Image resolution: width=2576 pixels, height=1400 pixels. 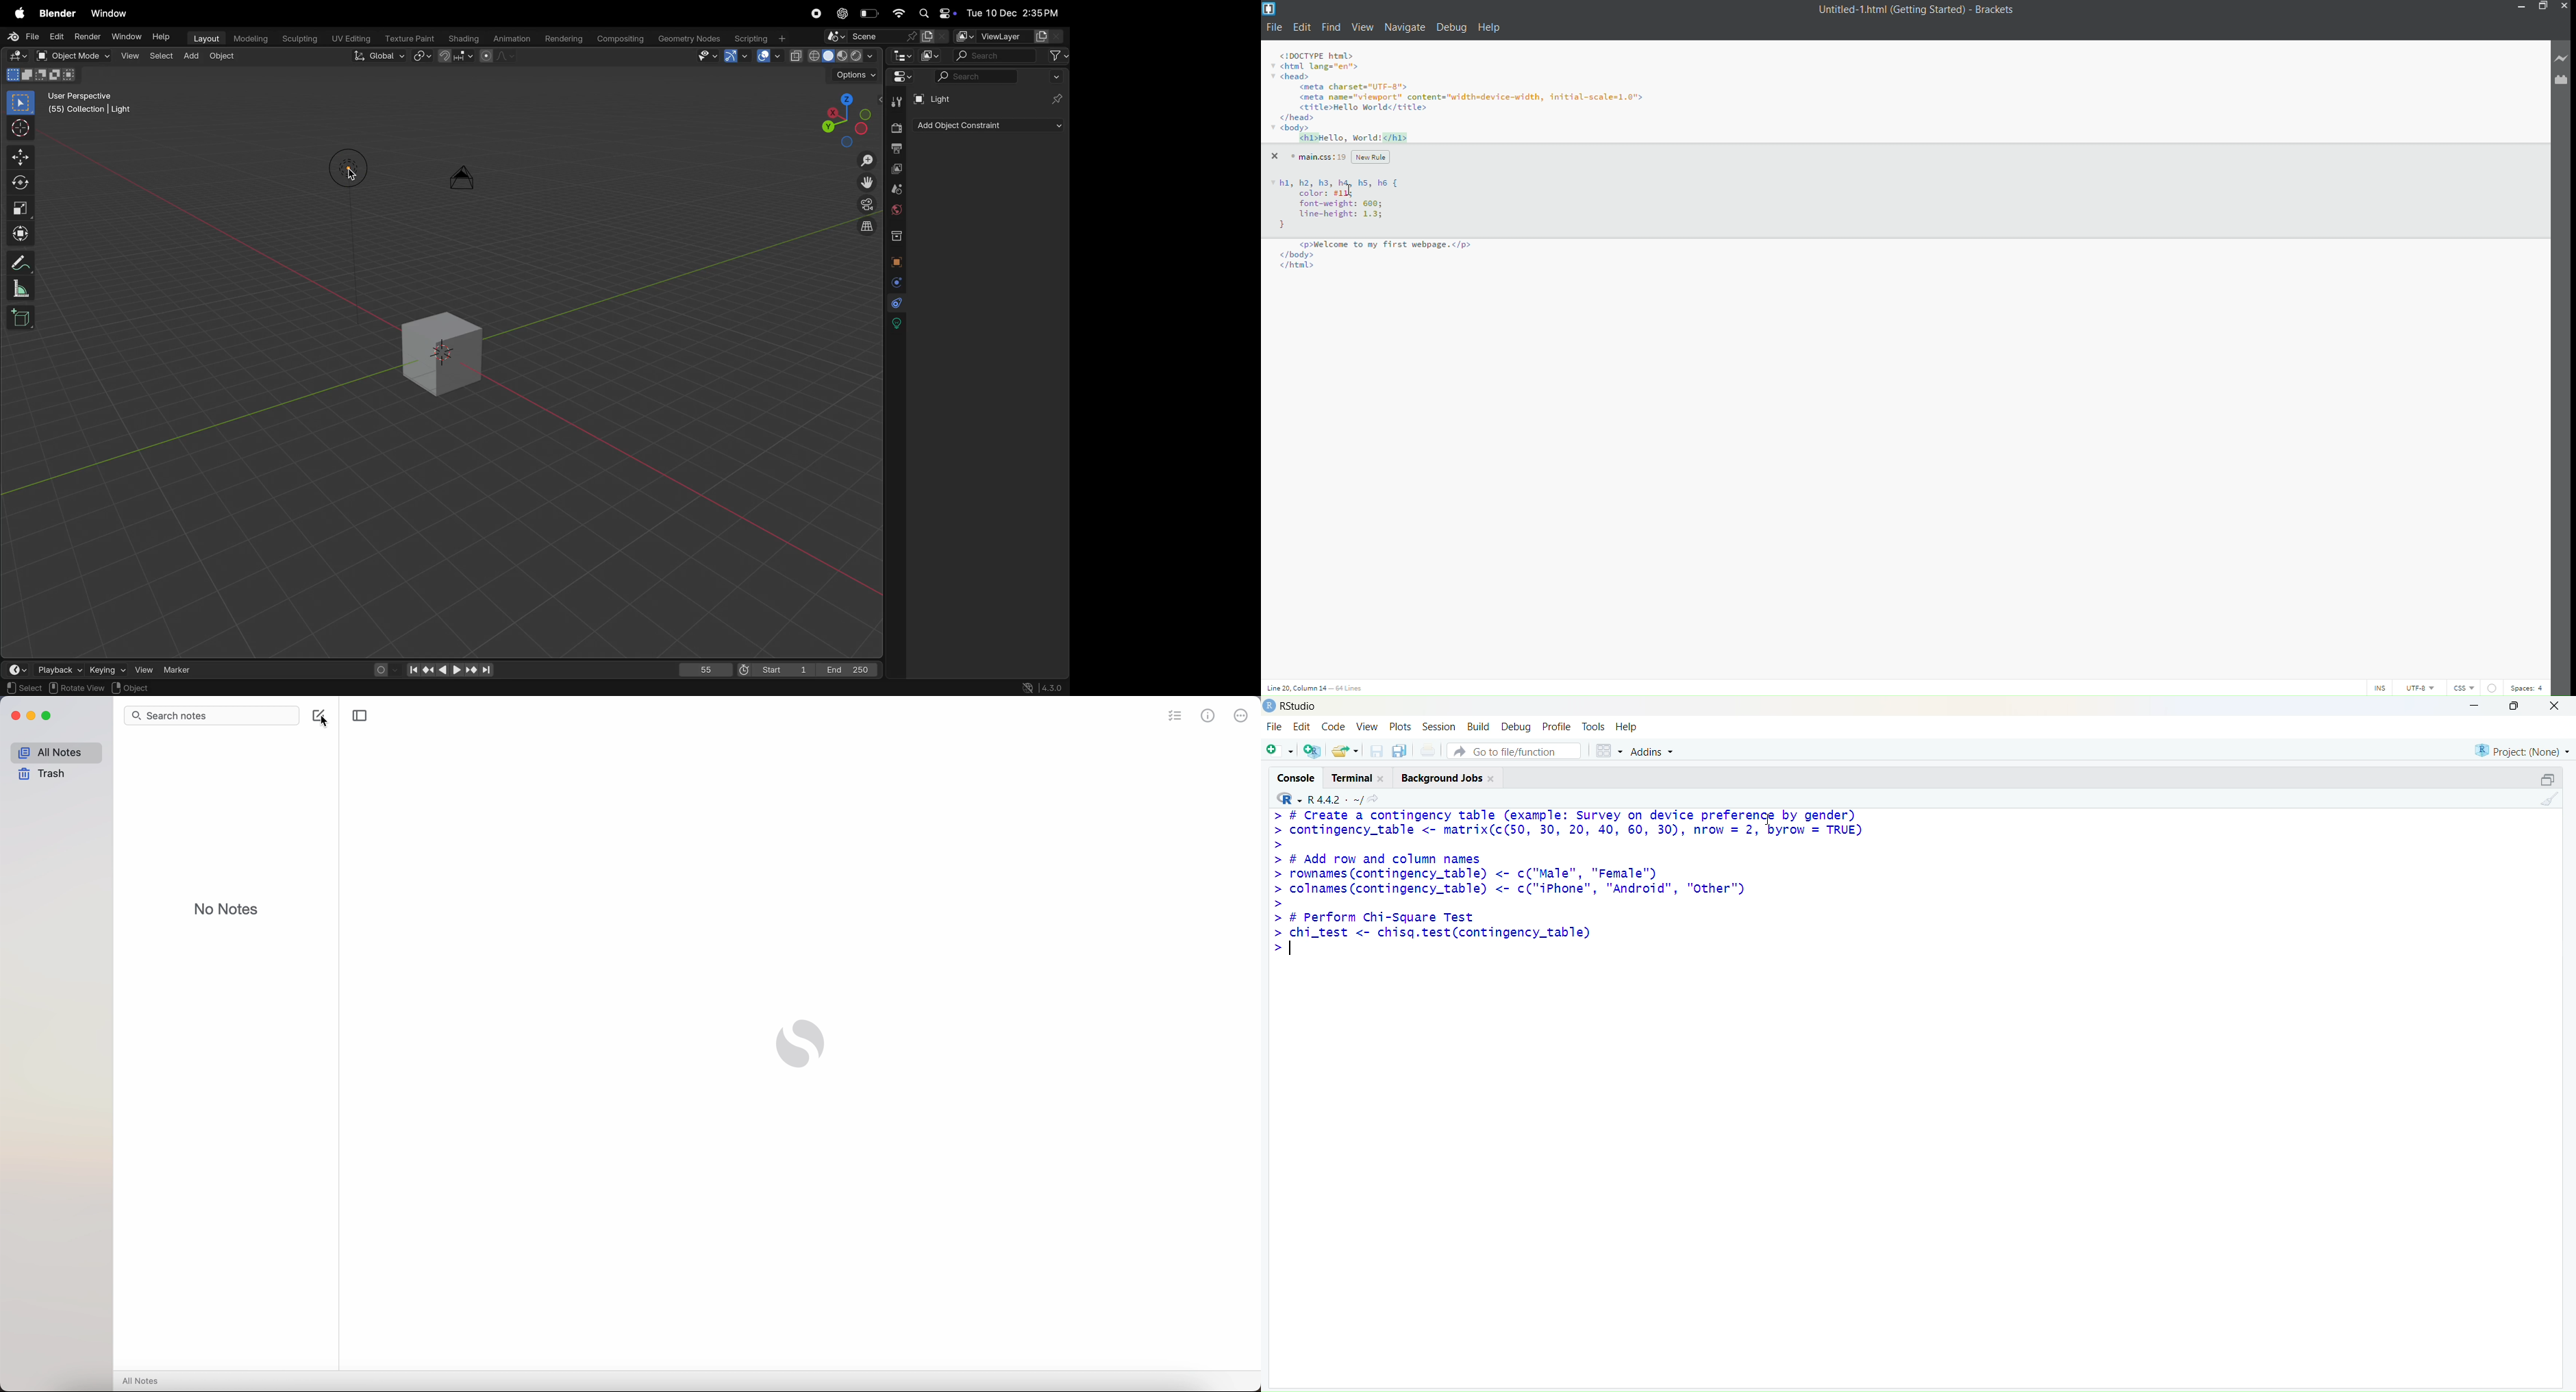 I want to click on Build, so click(x=1478, y=726).